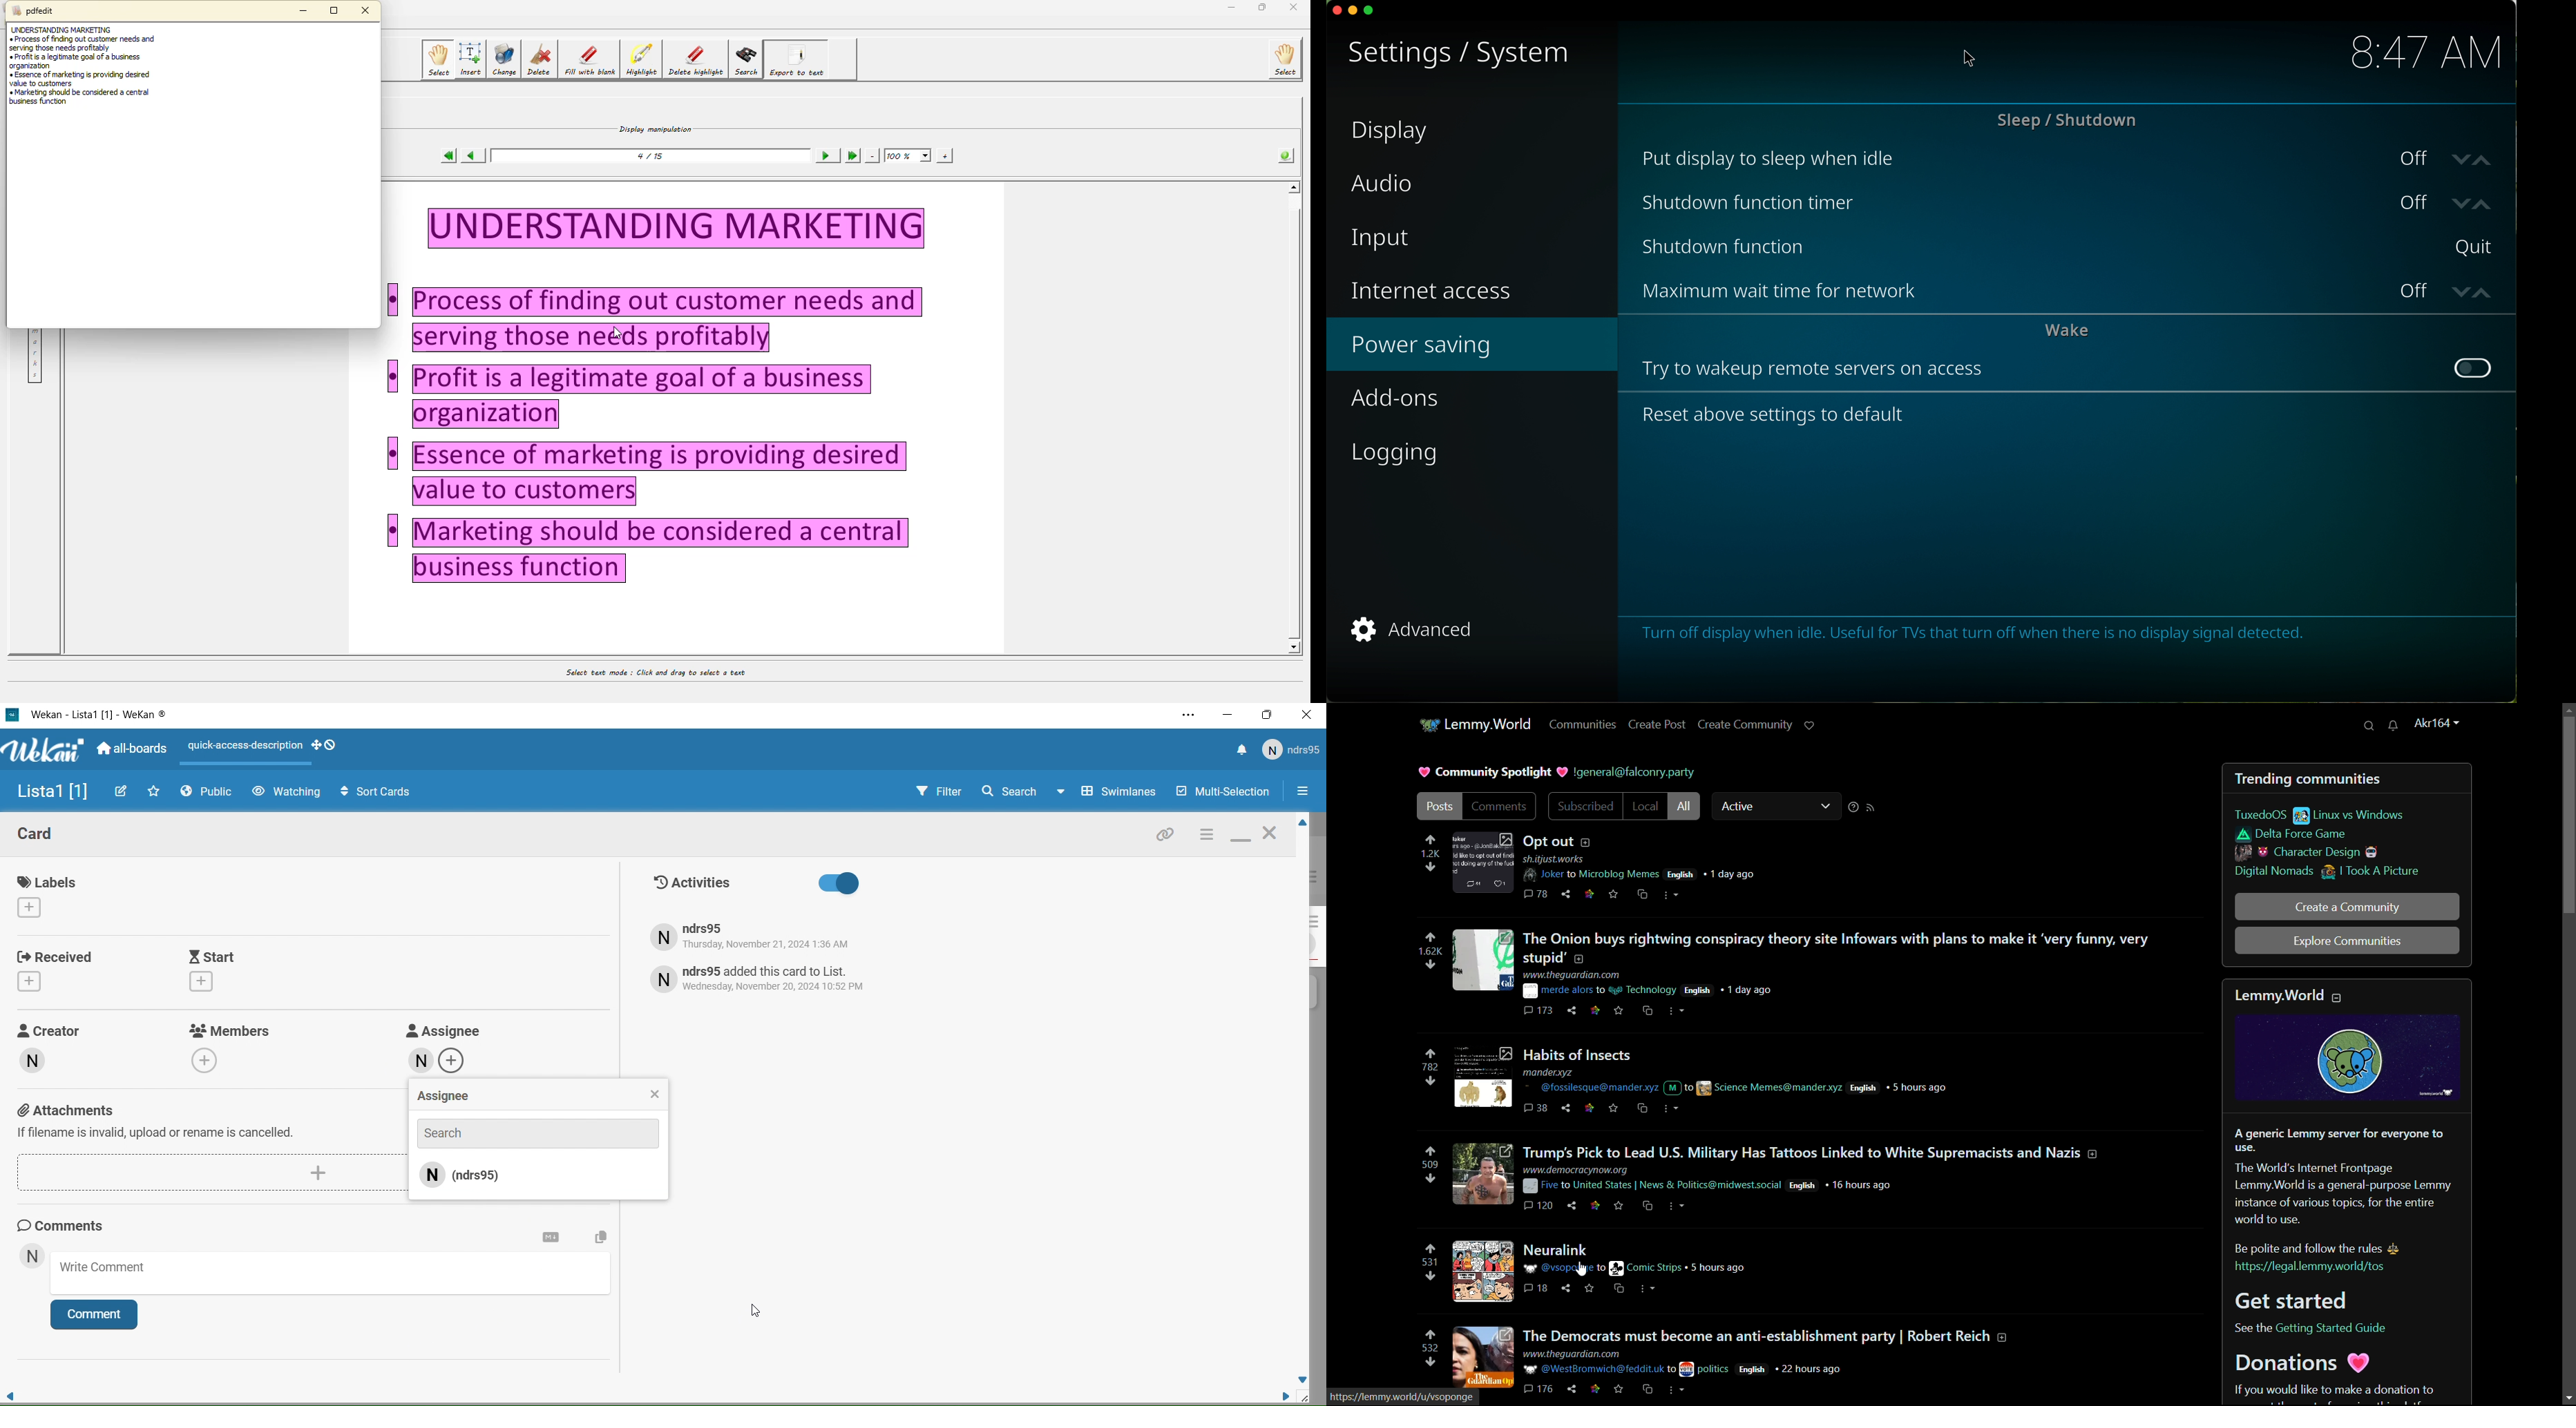 This screenshot has height=1428, width=2576. Describe the element at coordinates (1423, 771) in the screenshot. I see `heart` at that location.